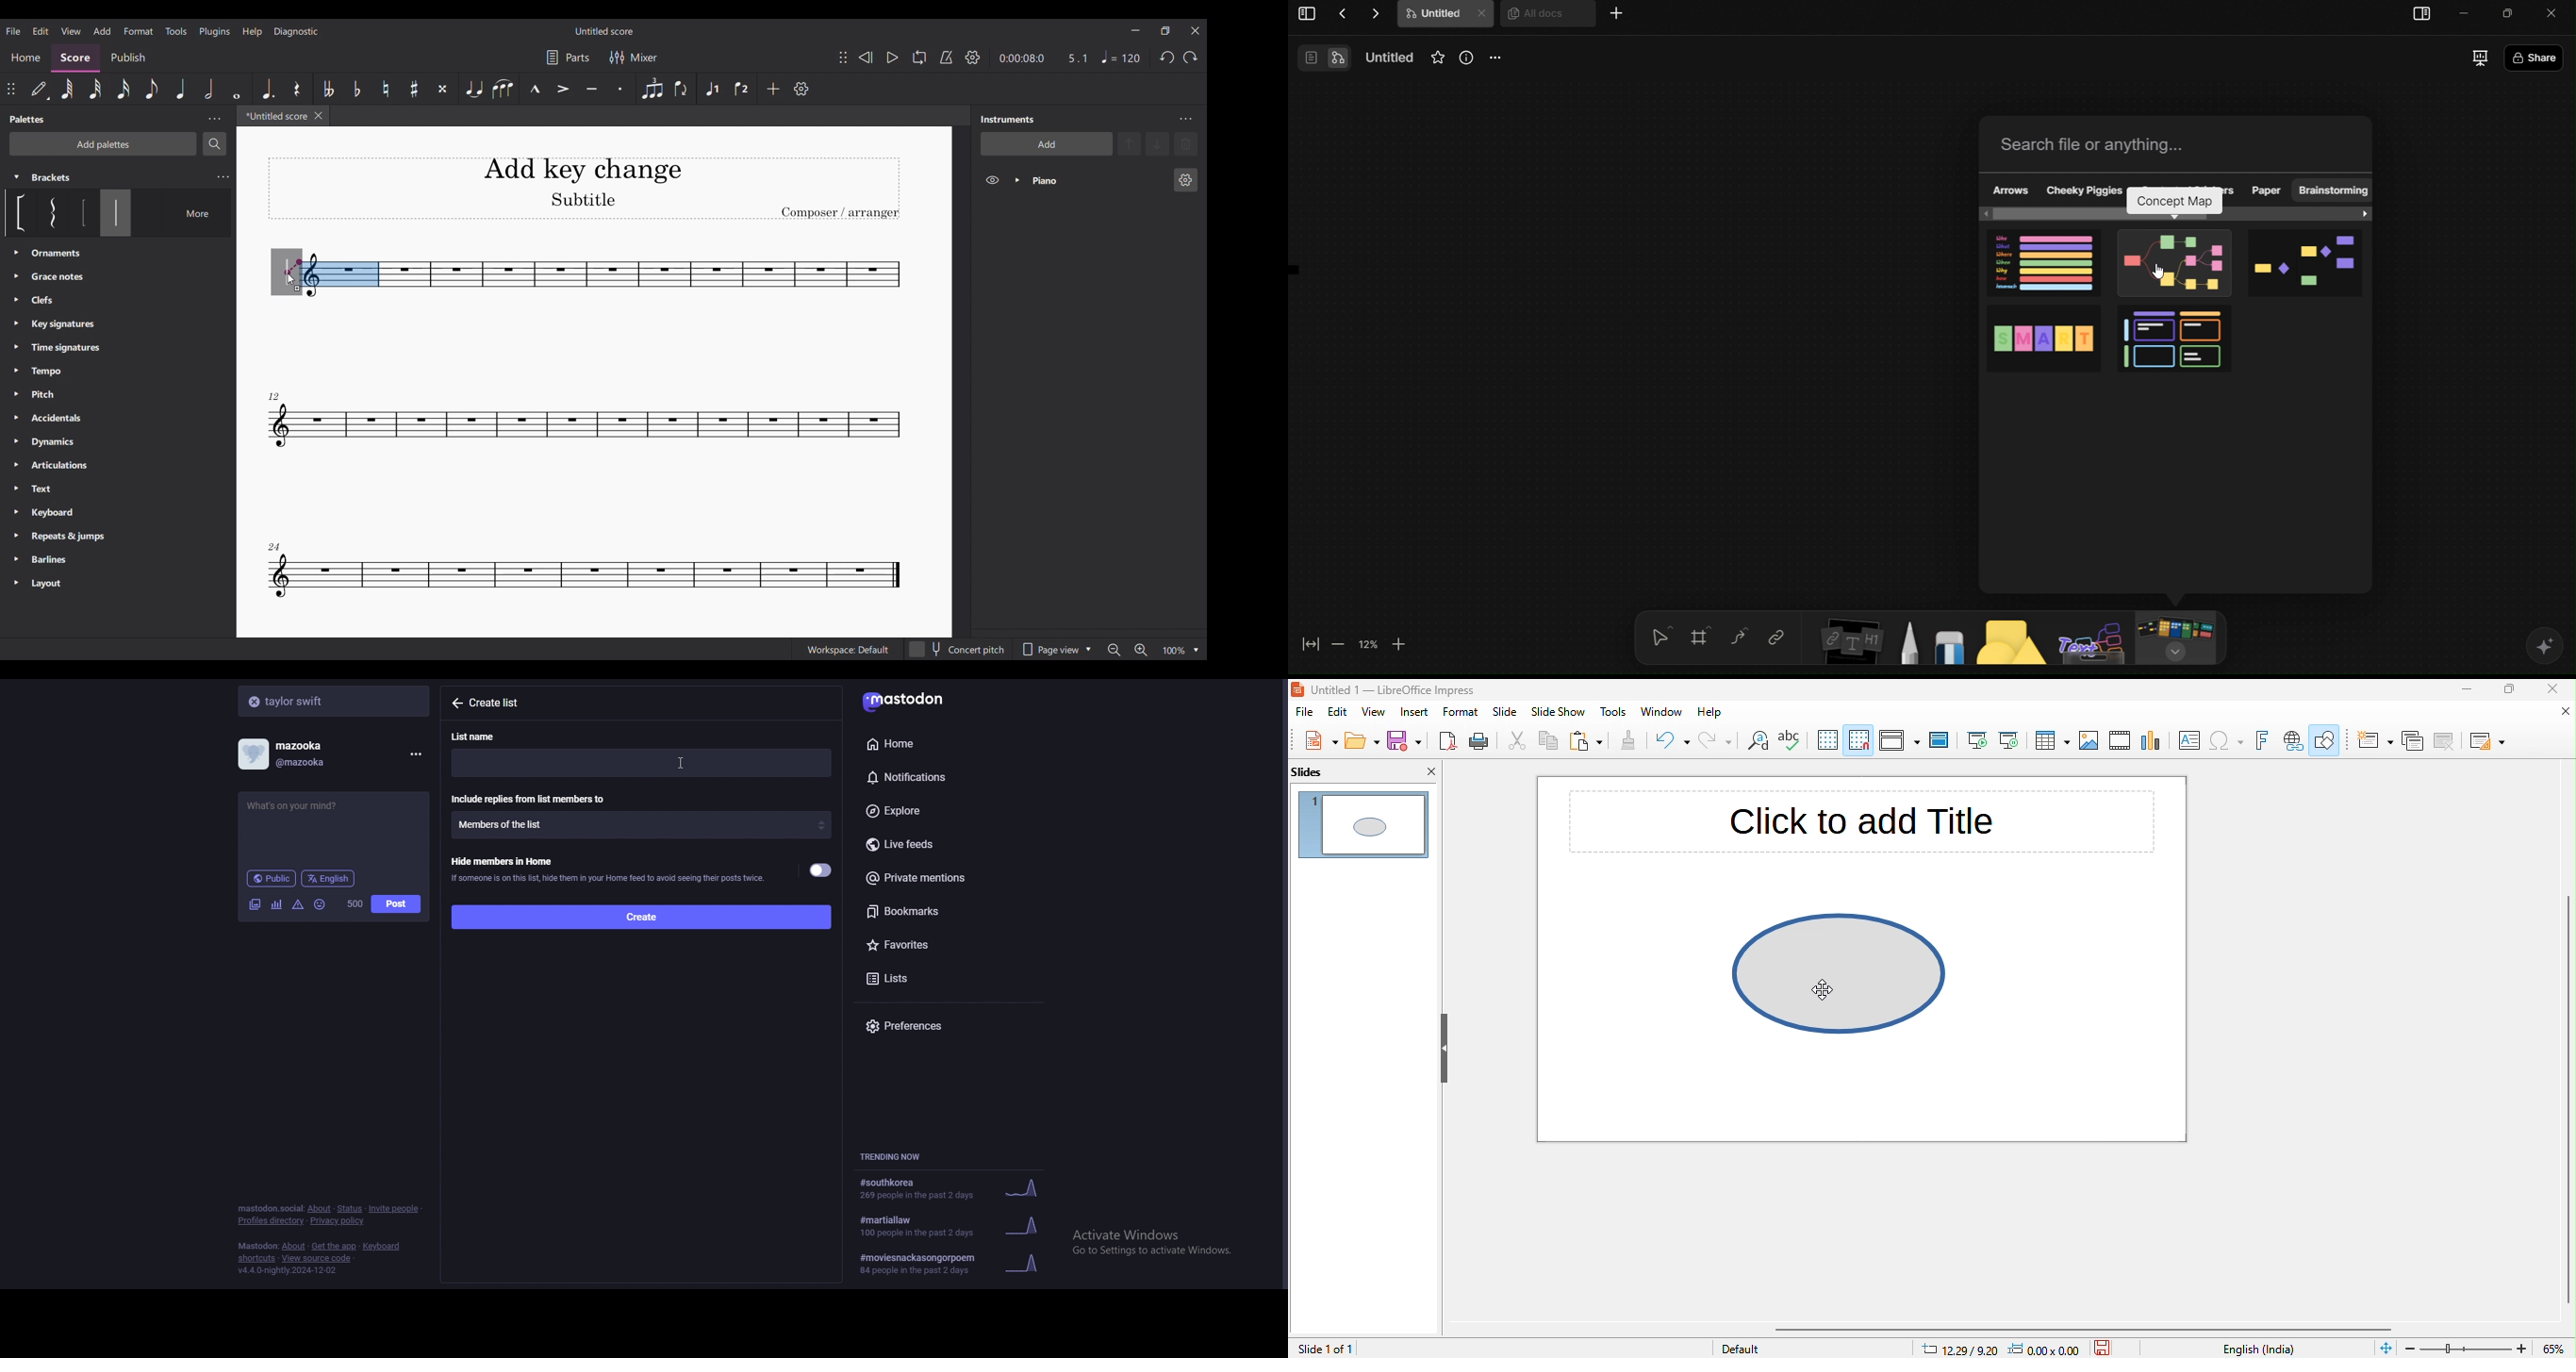 This screenshot has width=2576, height=1372. I want to click on Voice 2, so click(740, 89).